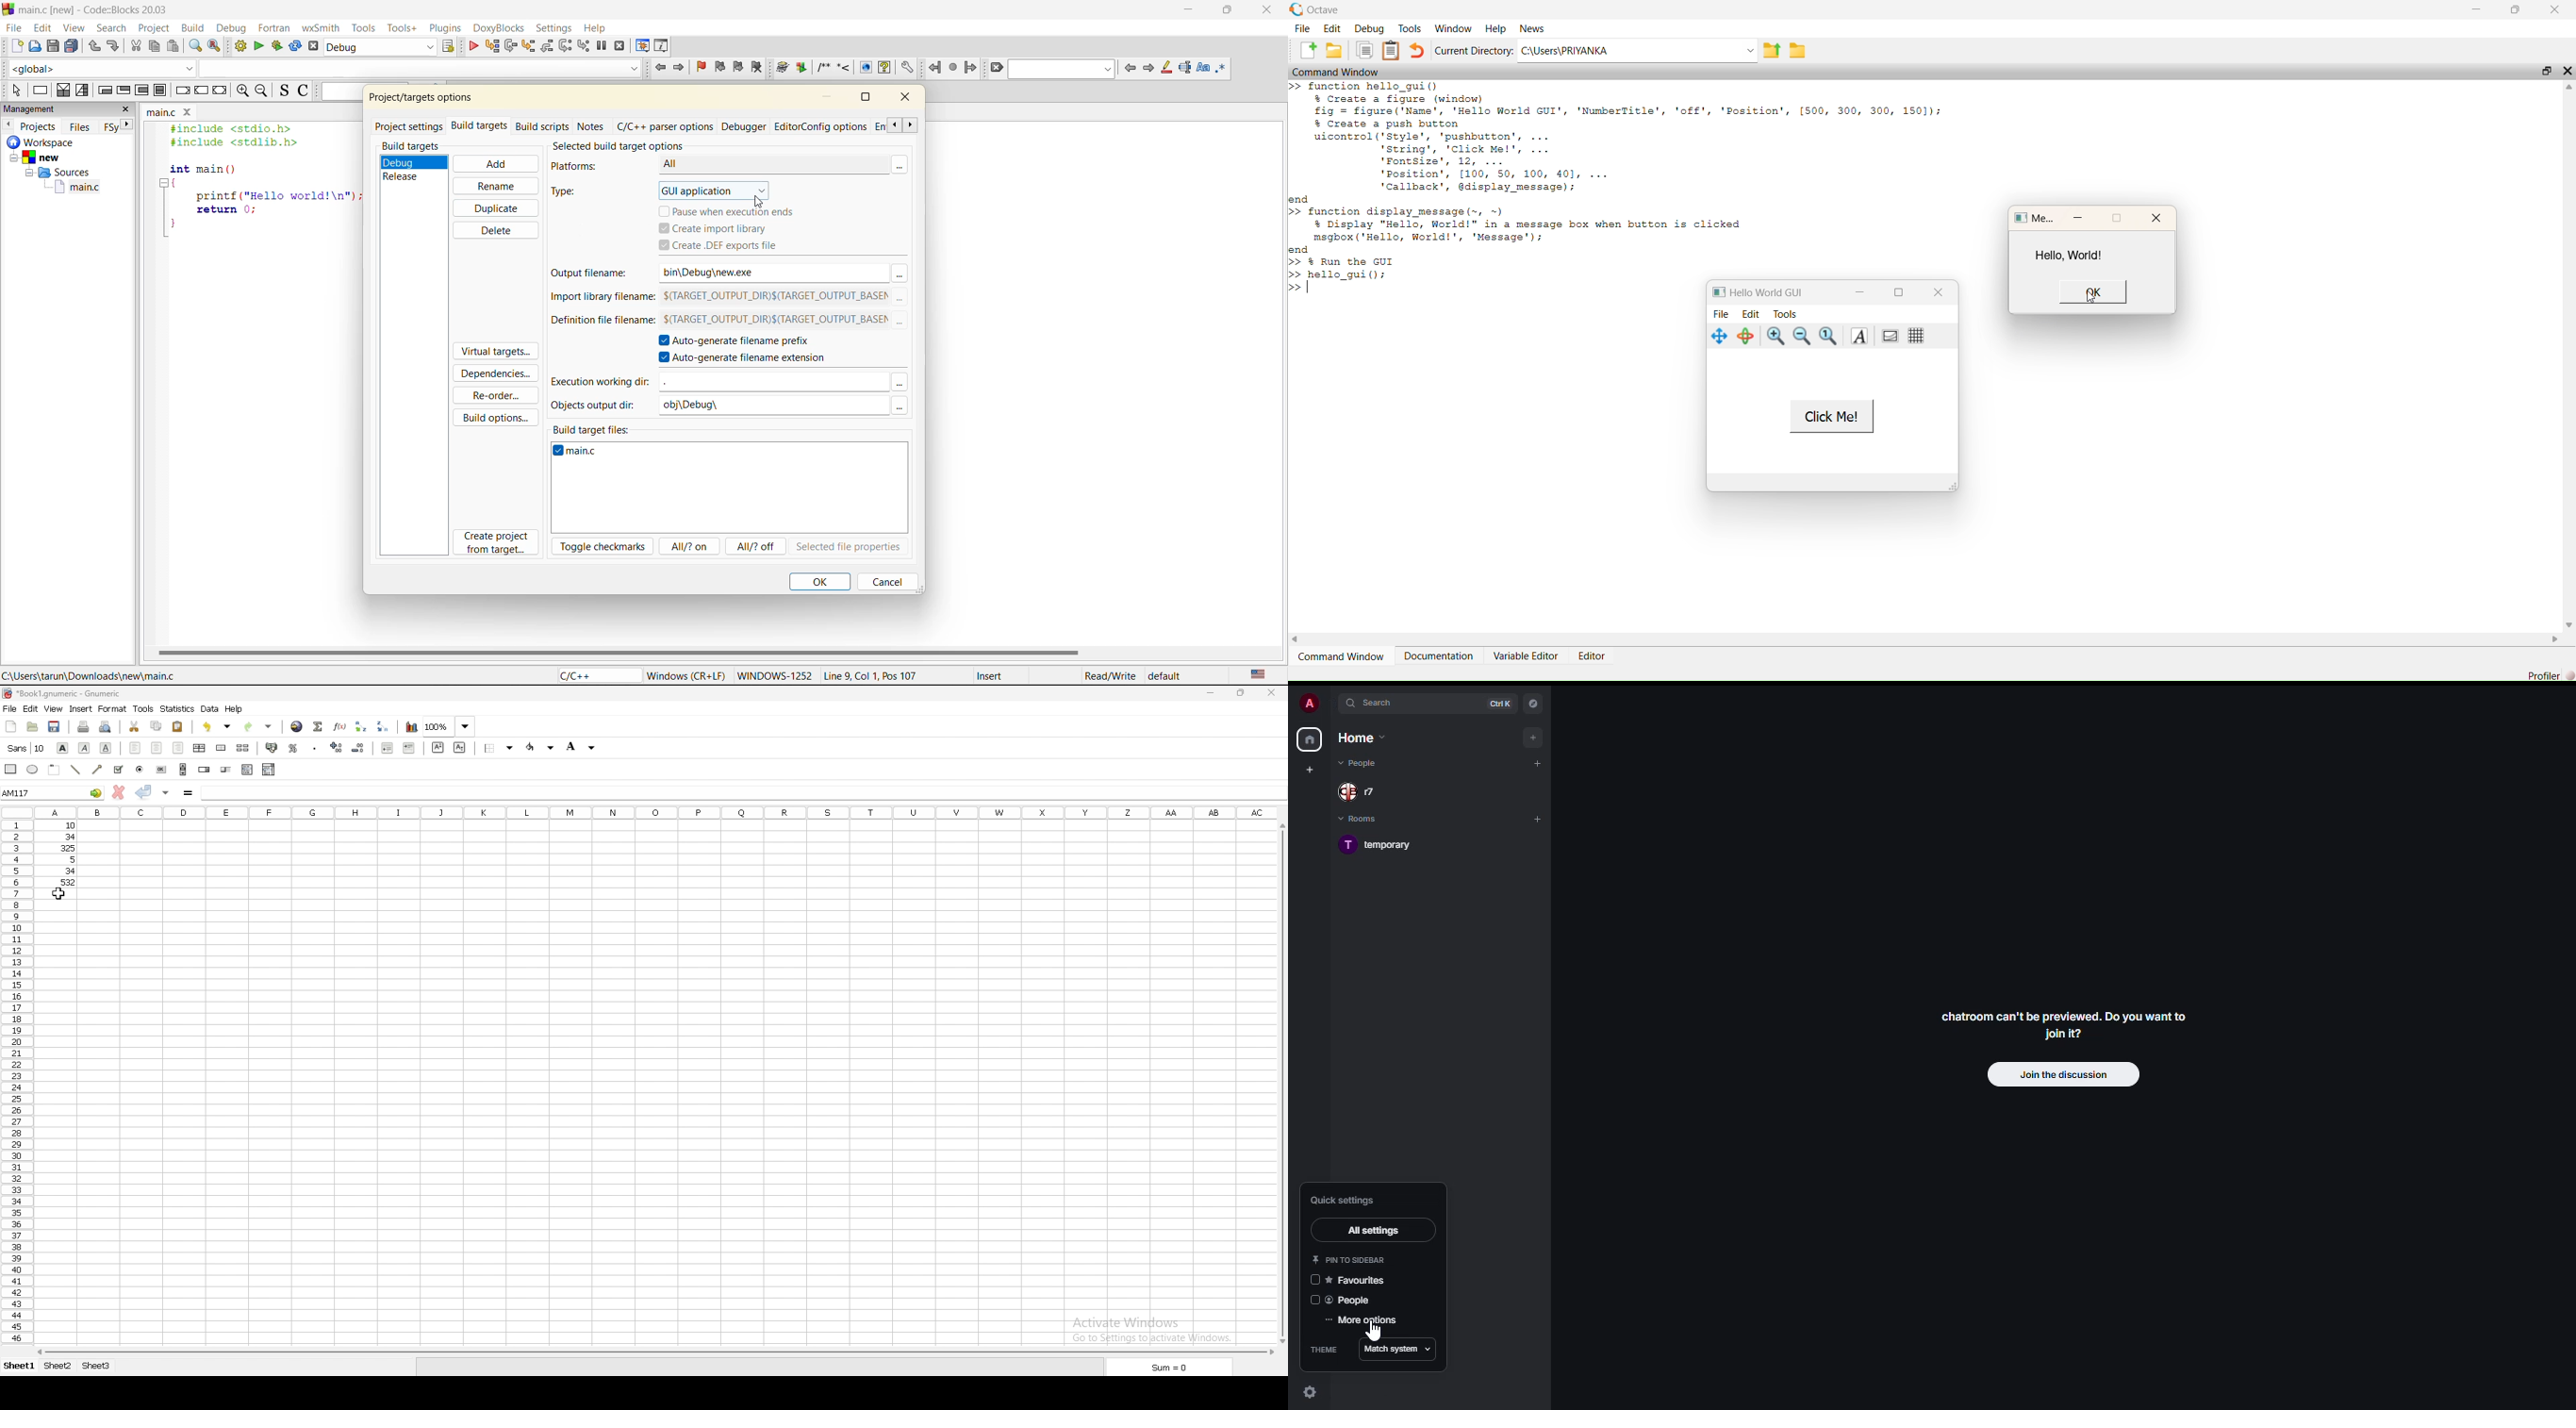 The image size is (2576, 1428). Describe the element at coordinates (411, 125) in the screenshot. I see `project settings` at that location.